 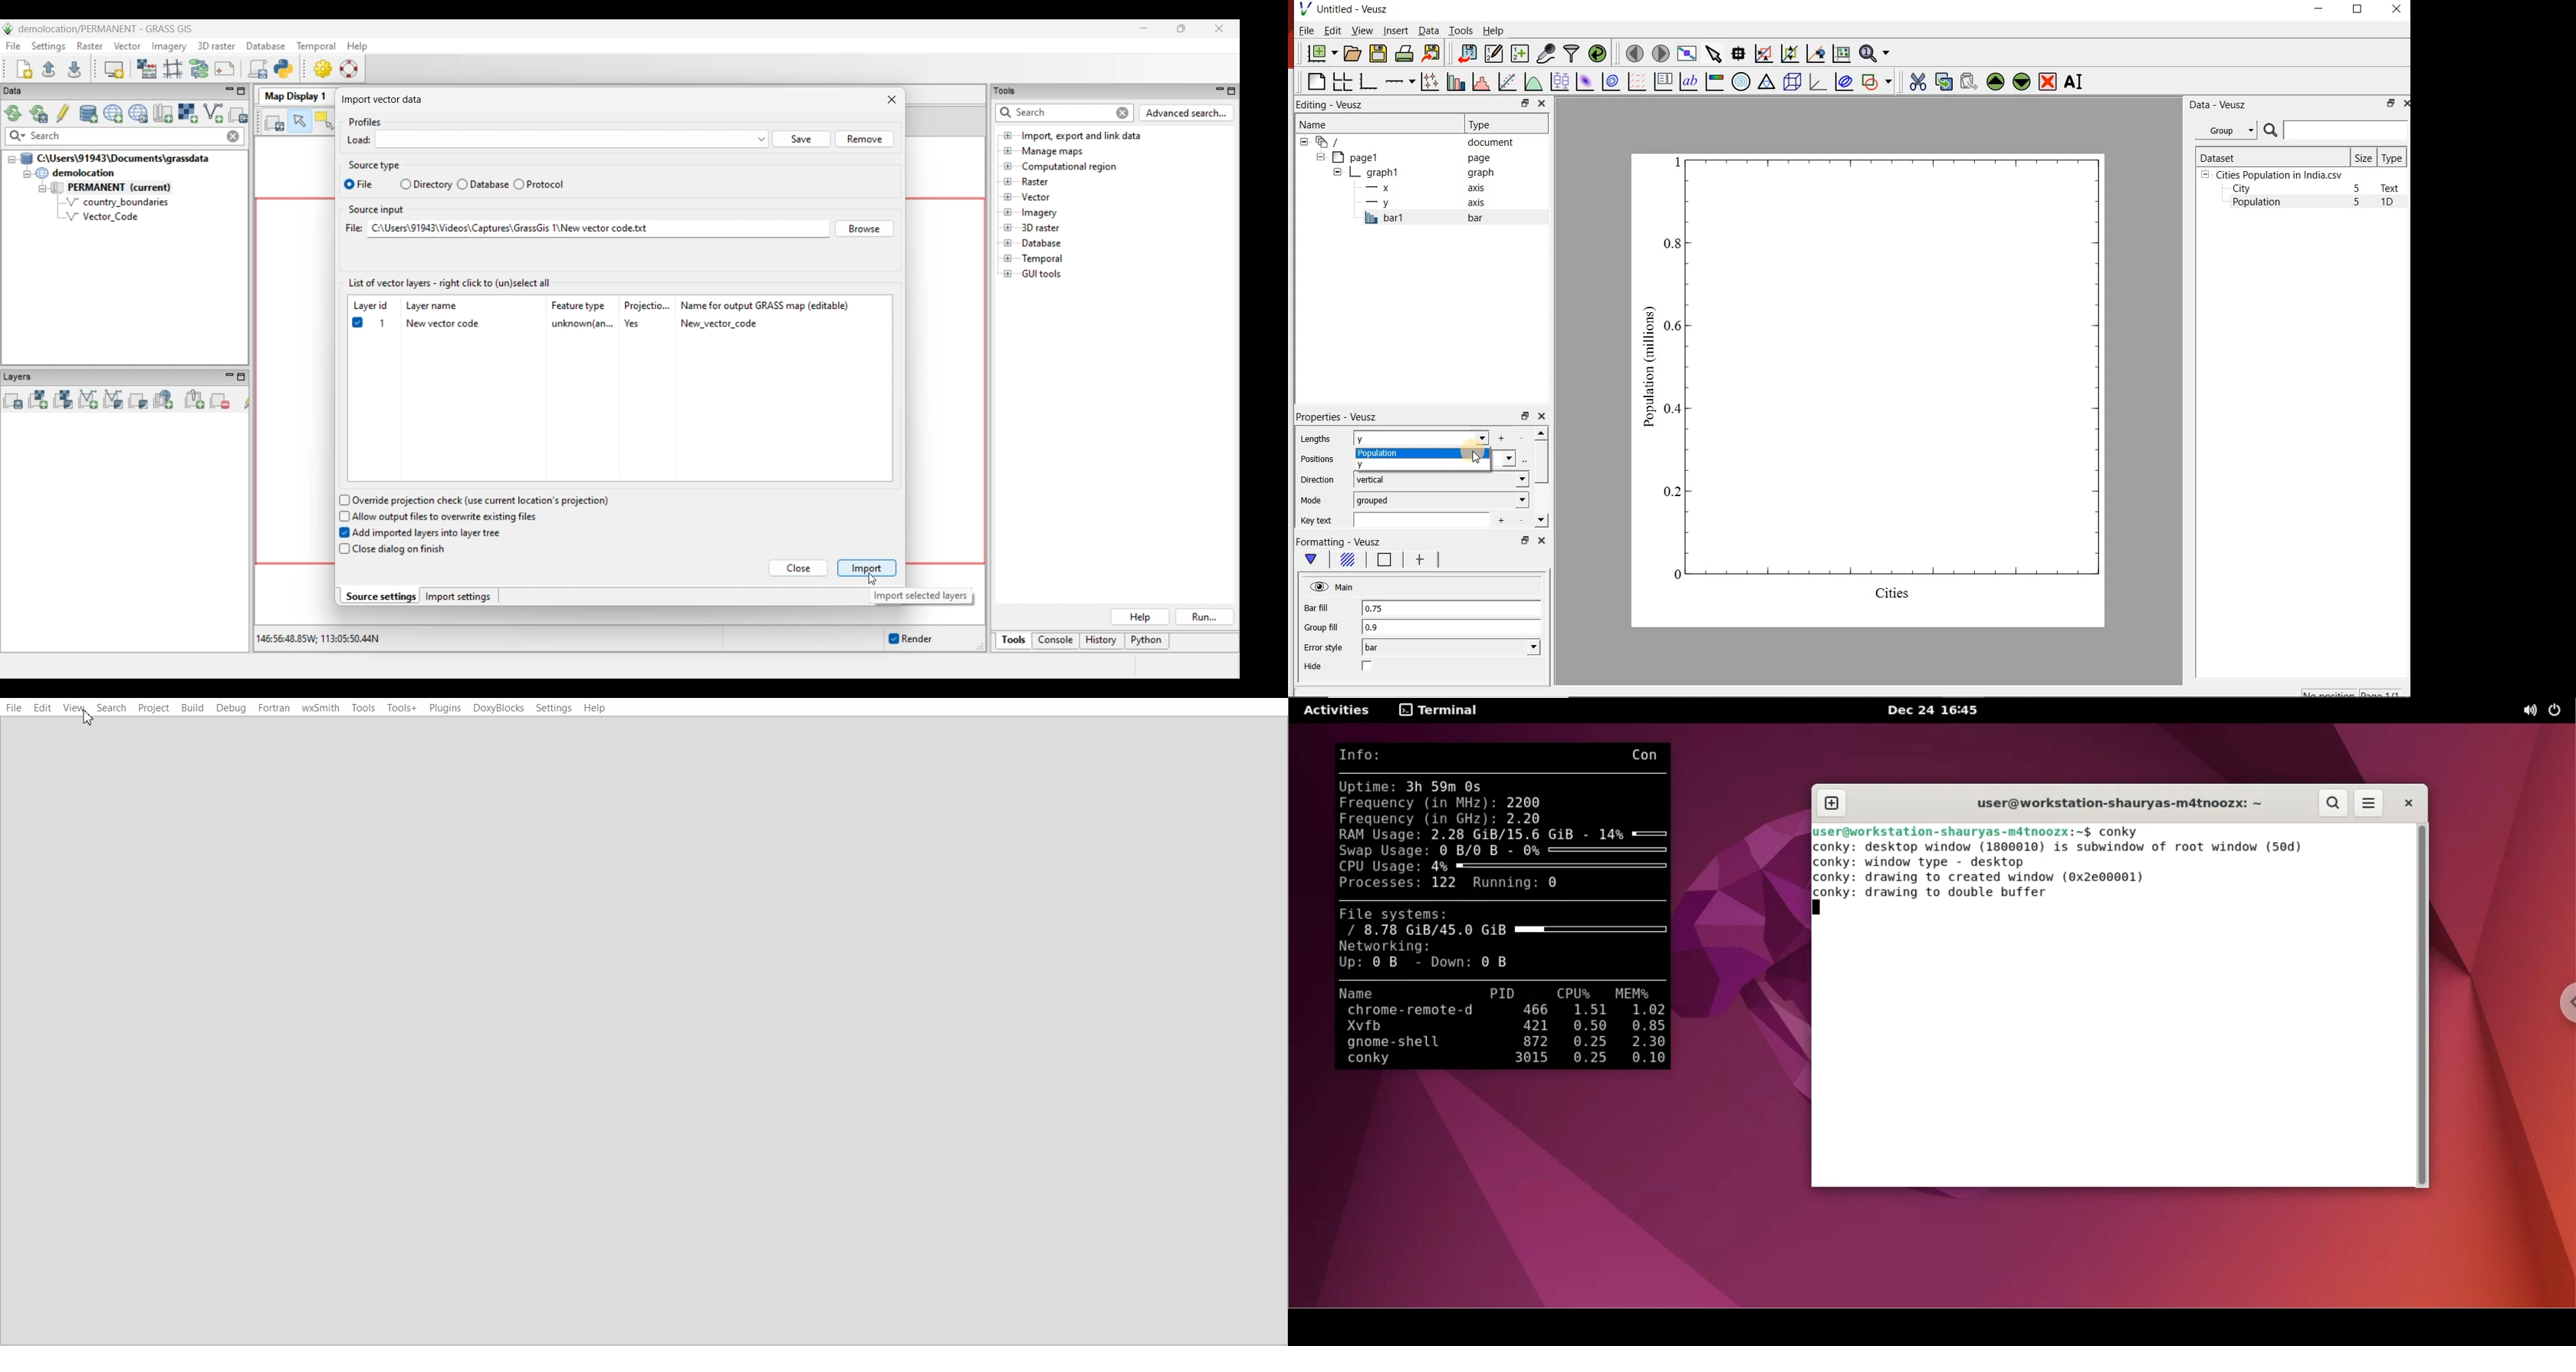 I want to click on click to reset graph axes, so click(x=1841, y=53).